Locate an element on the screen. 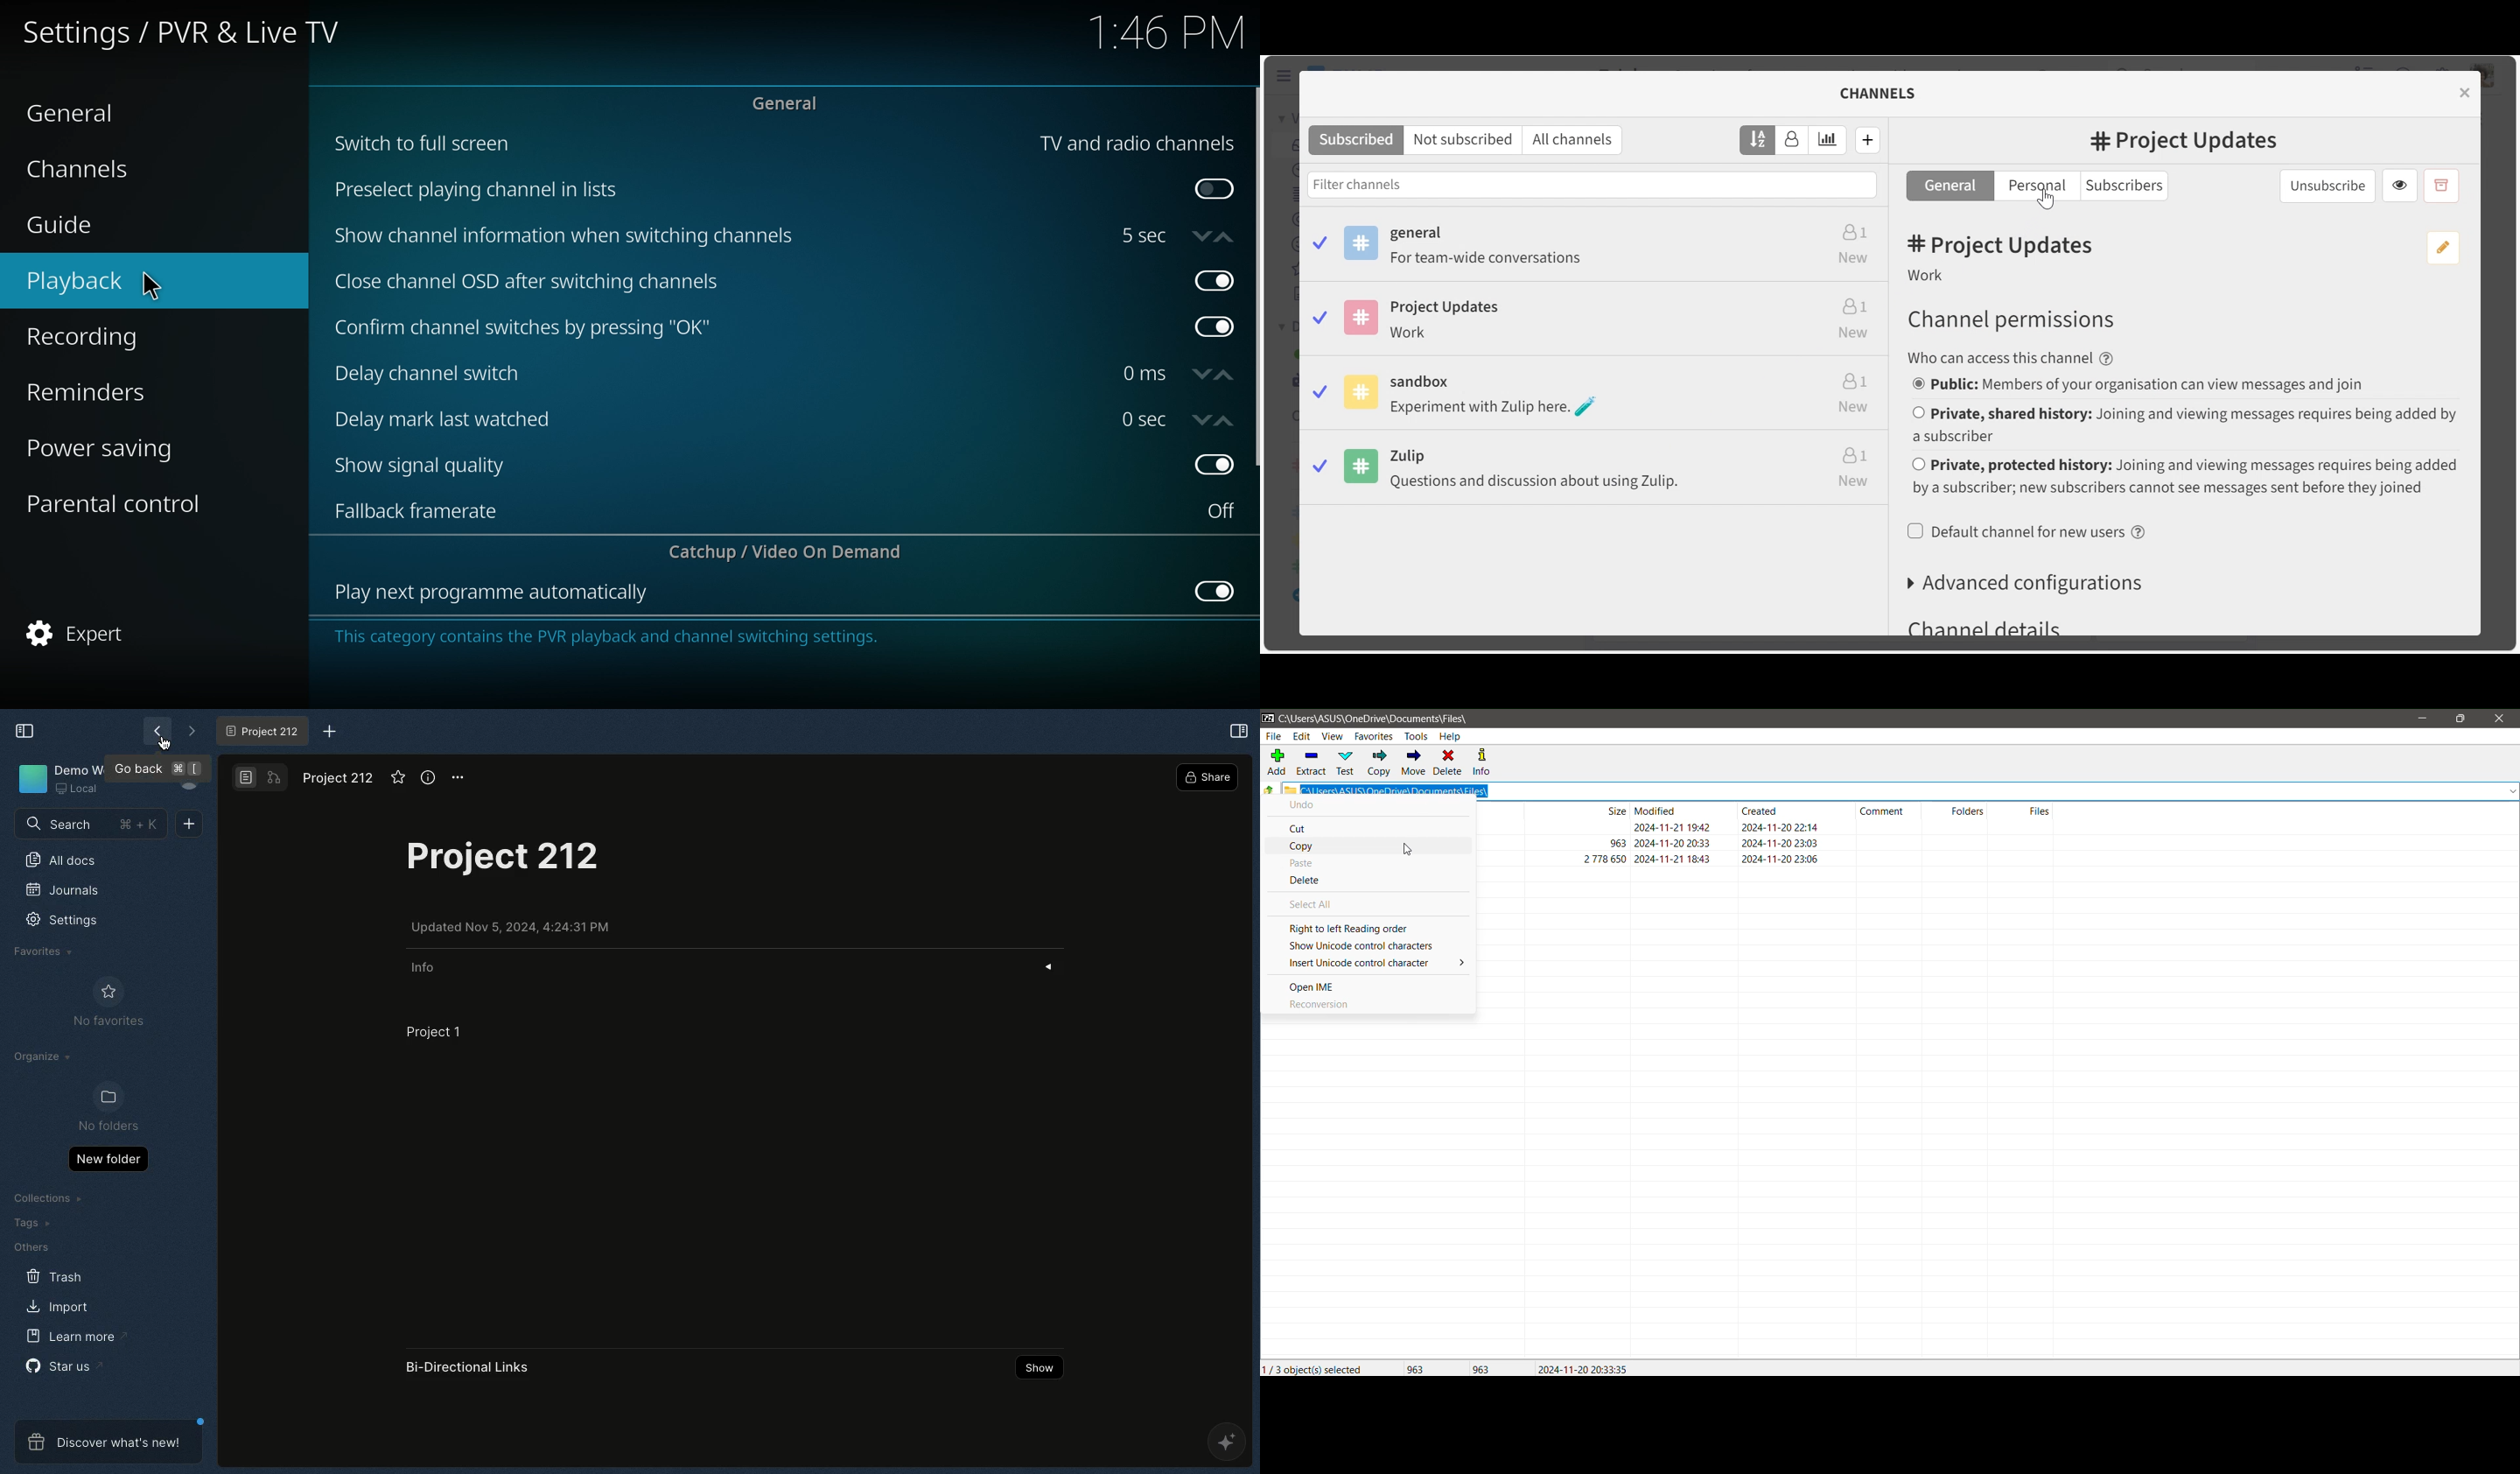  Sort by estimated weekly traffic is located at coordinates (1828, 140).